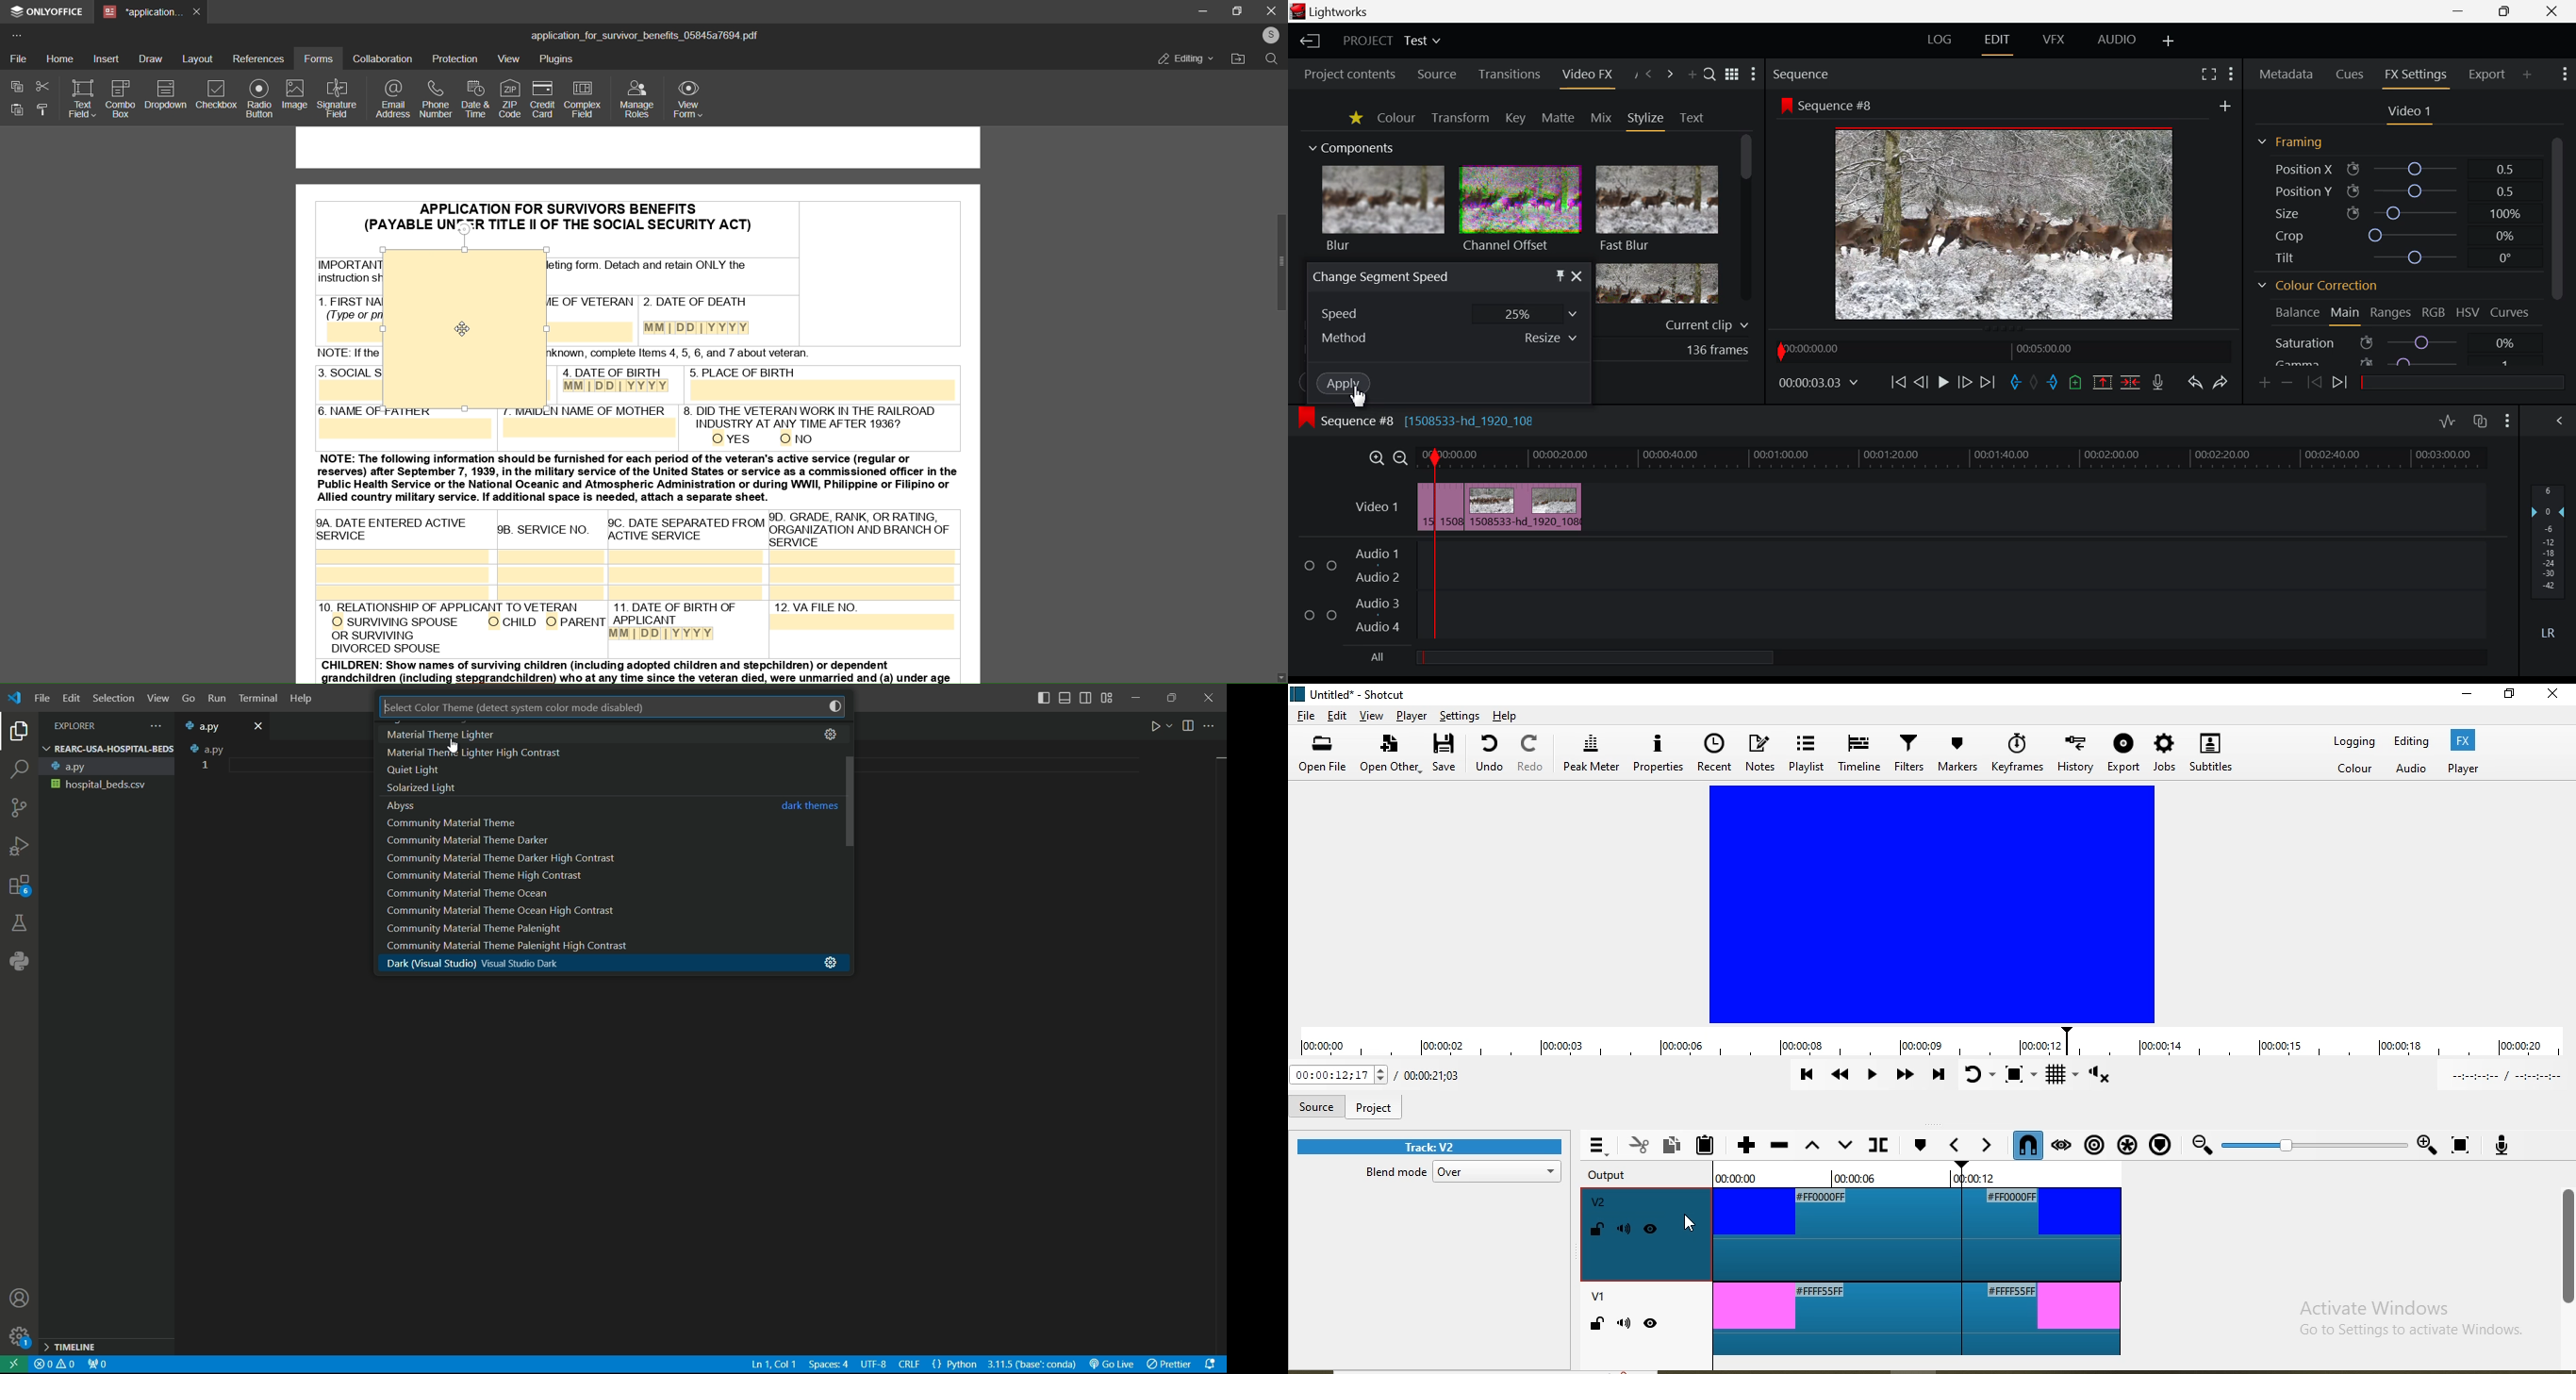 This screenshot has width=2576, height=1400. Describe the element at coordinates (198, 11) in the screenshot. I see `close tab` at that location.